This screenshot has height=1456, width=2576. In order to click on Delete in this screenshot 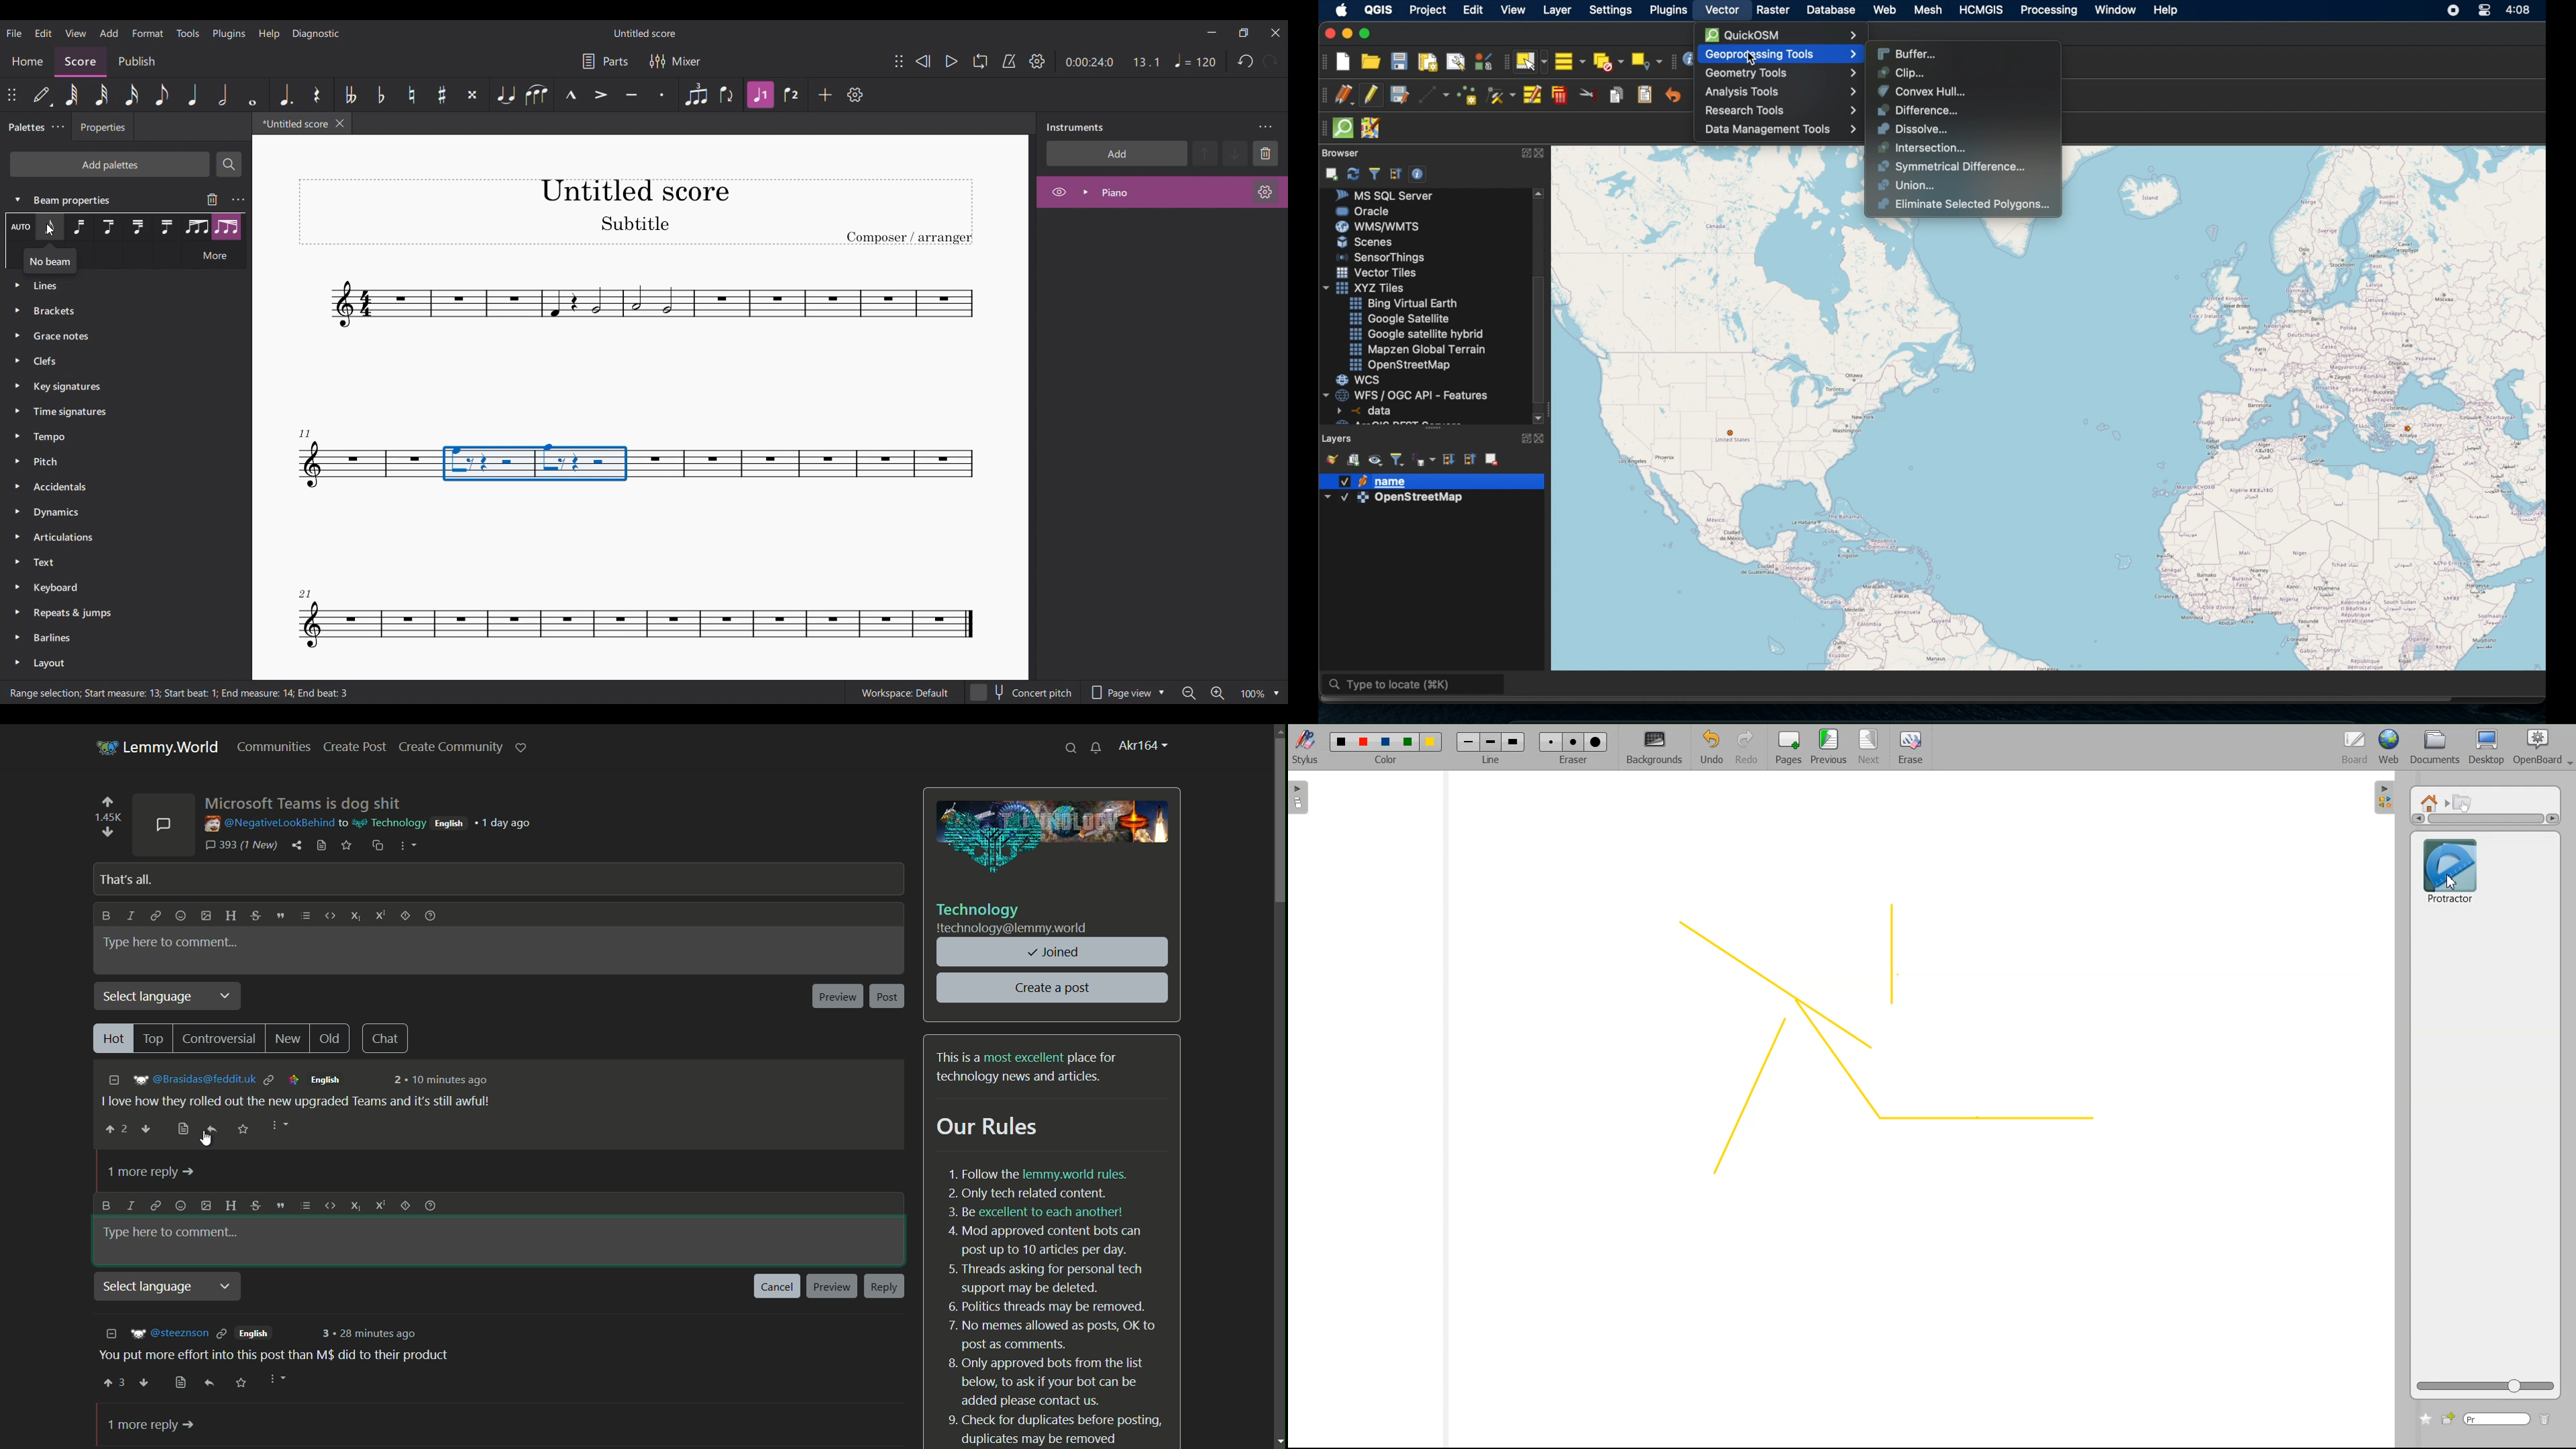, I will do `click(212, 199)`.